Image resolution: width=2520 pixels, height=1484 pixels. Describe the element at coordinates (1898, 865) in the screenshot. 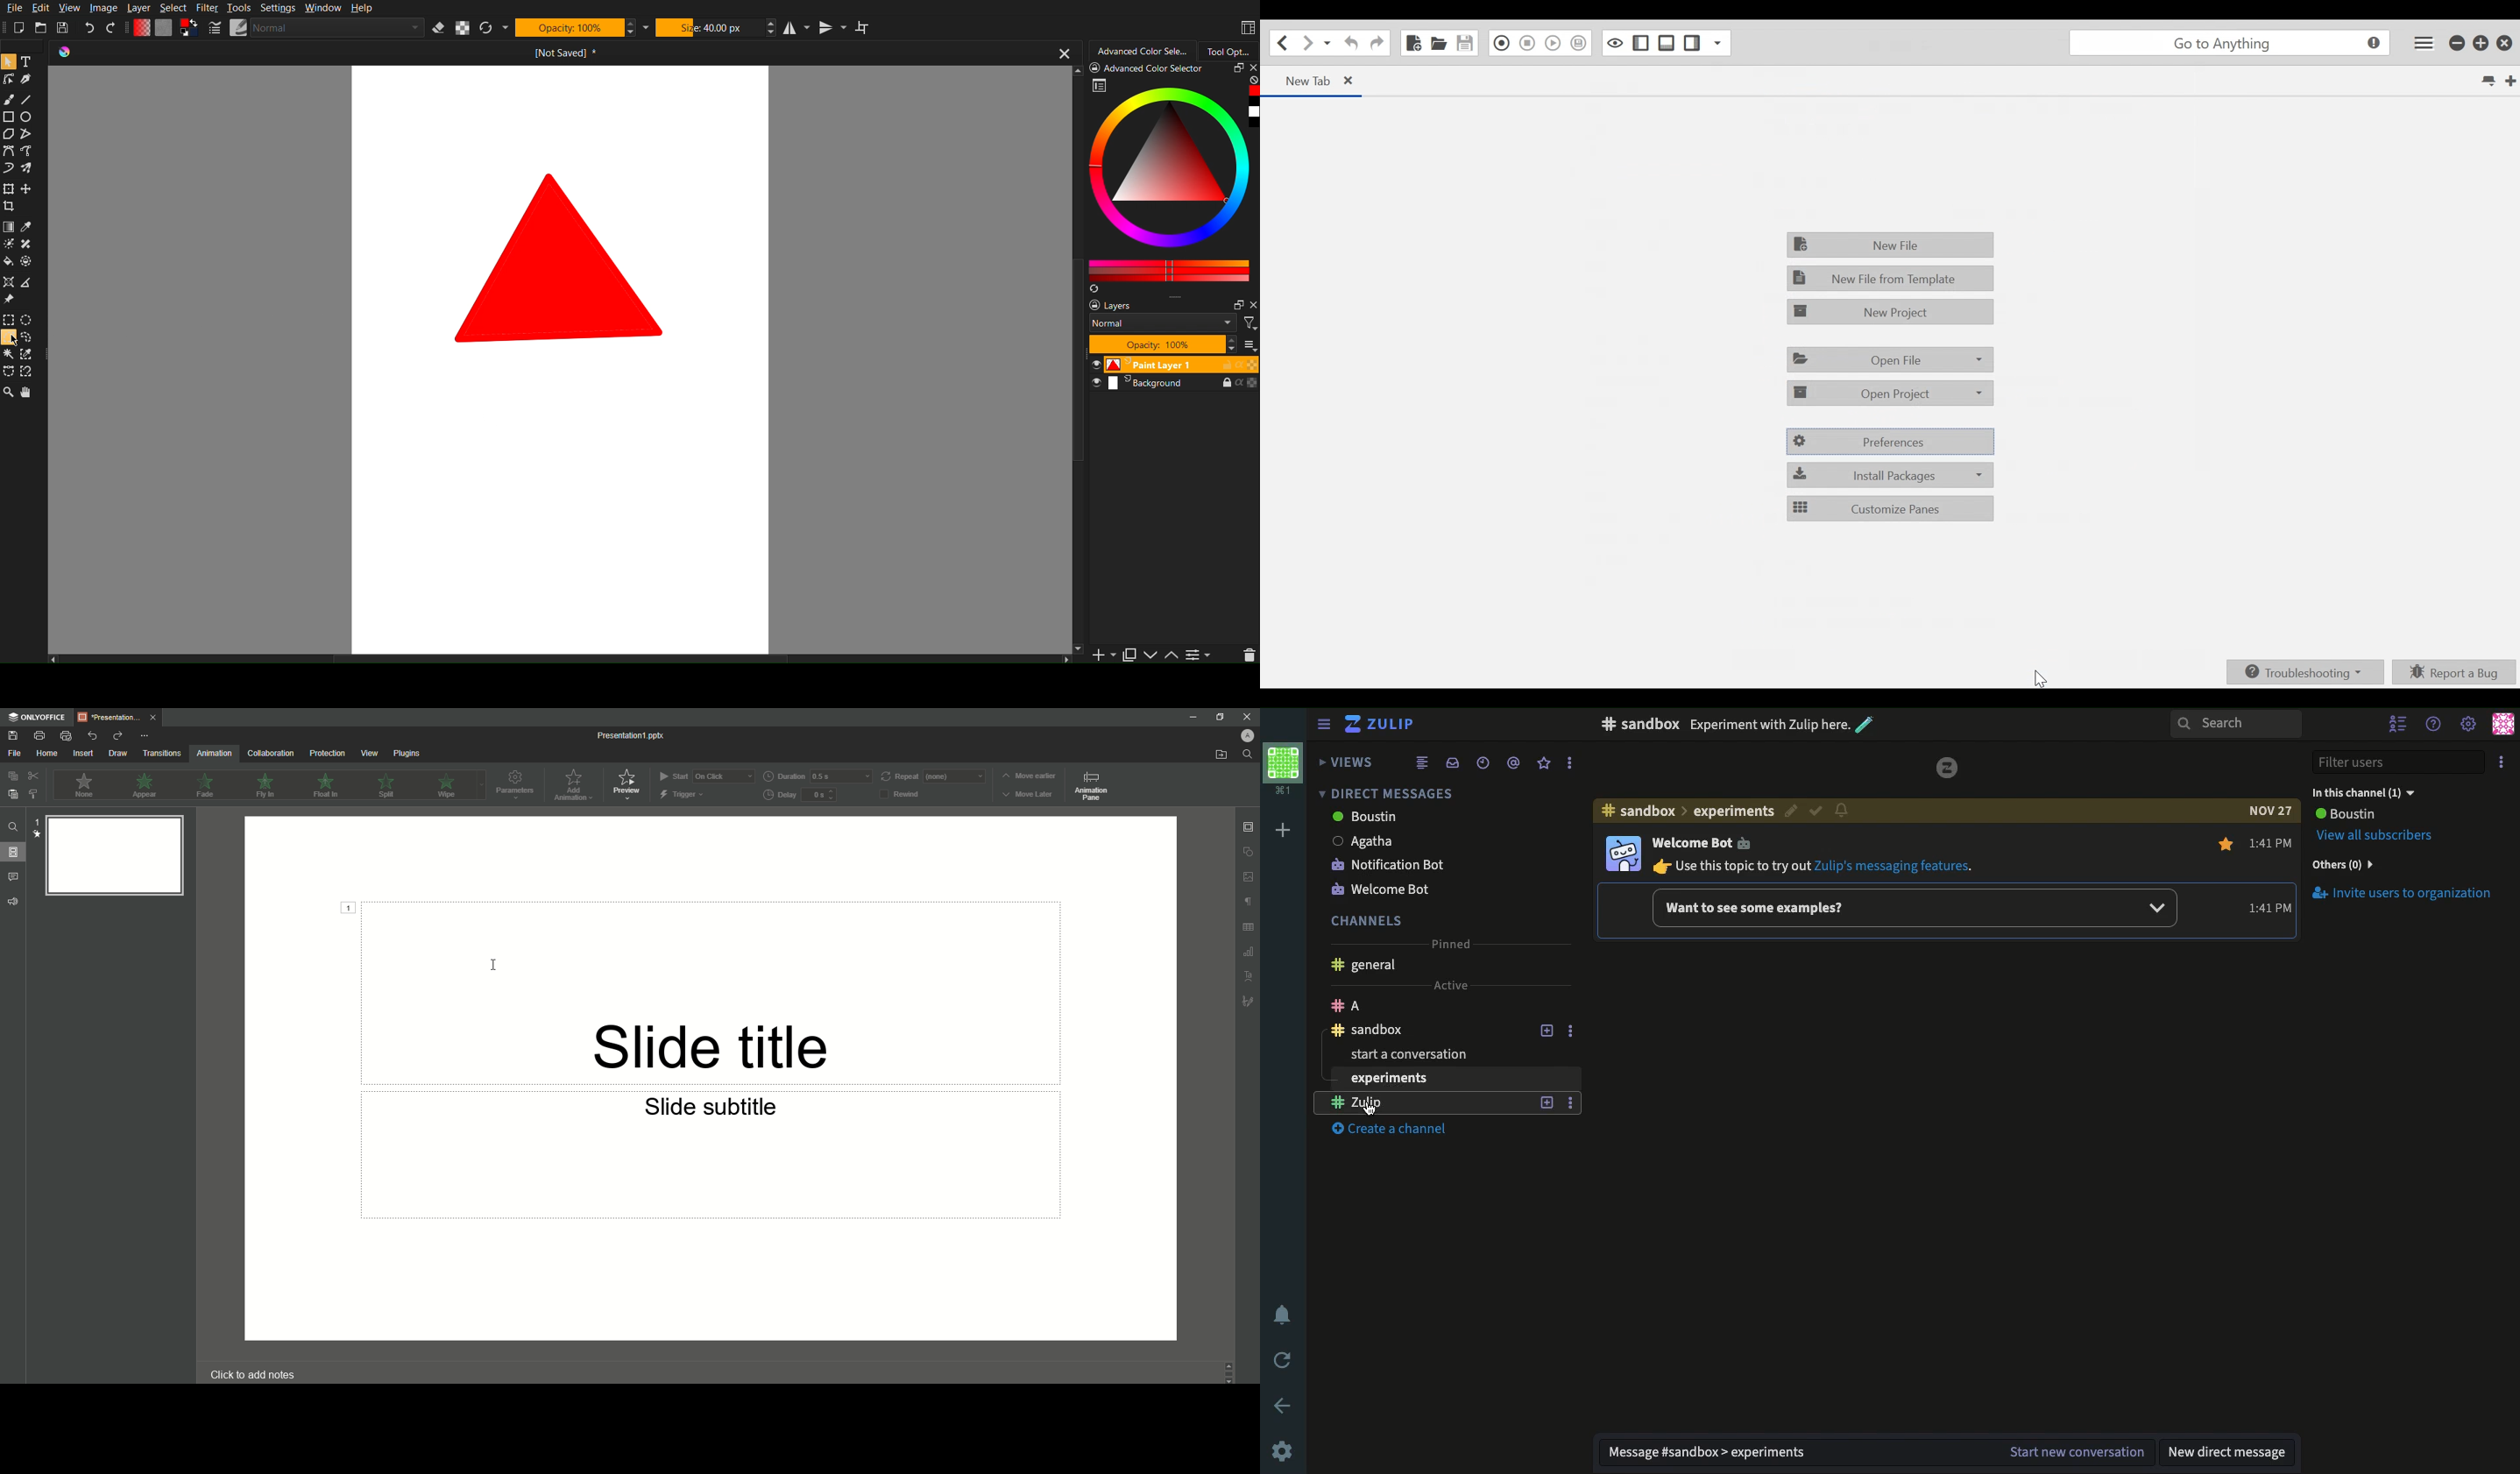

I see `hyperlink` at that location.